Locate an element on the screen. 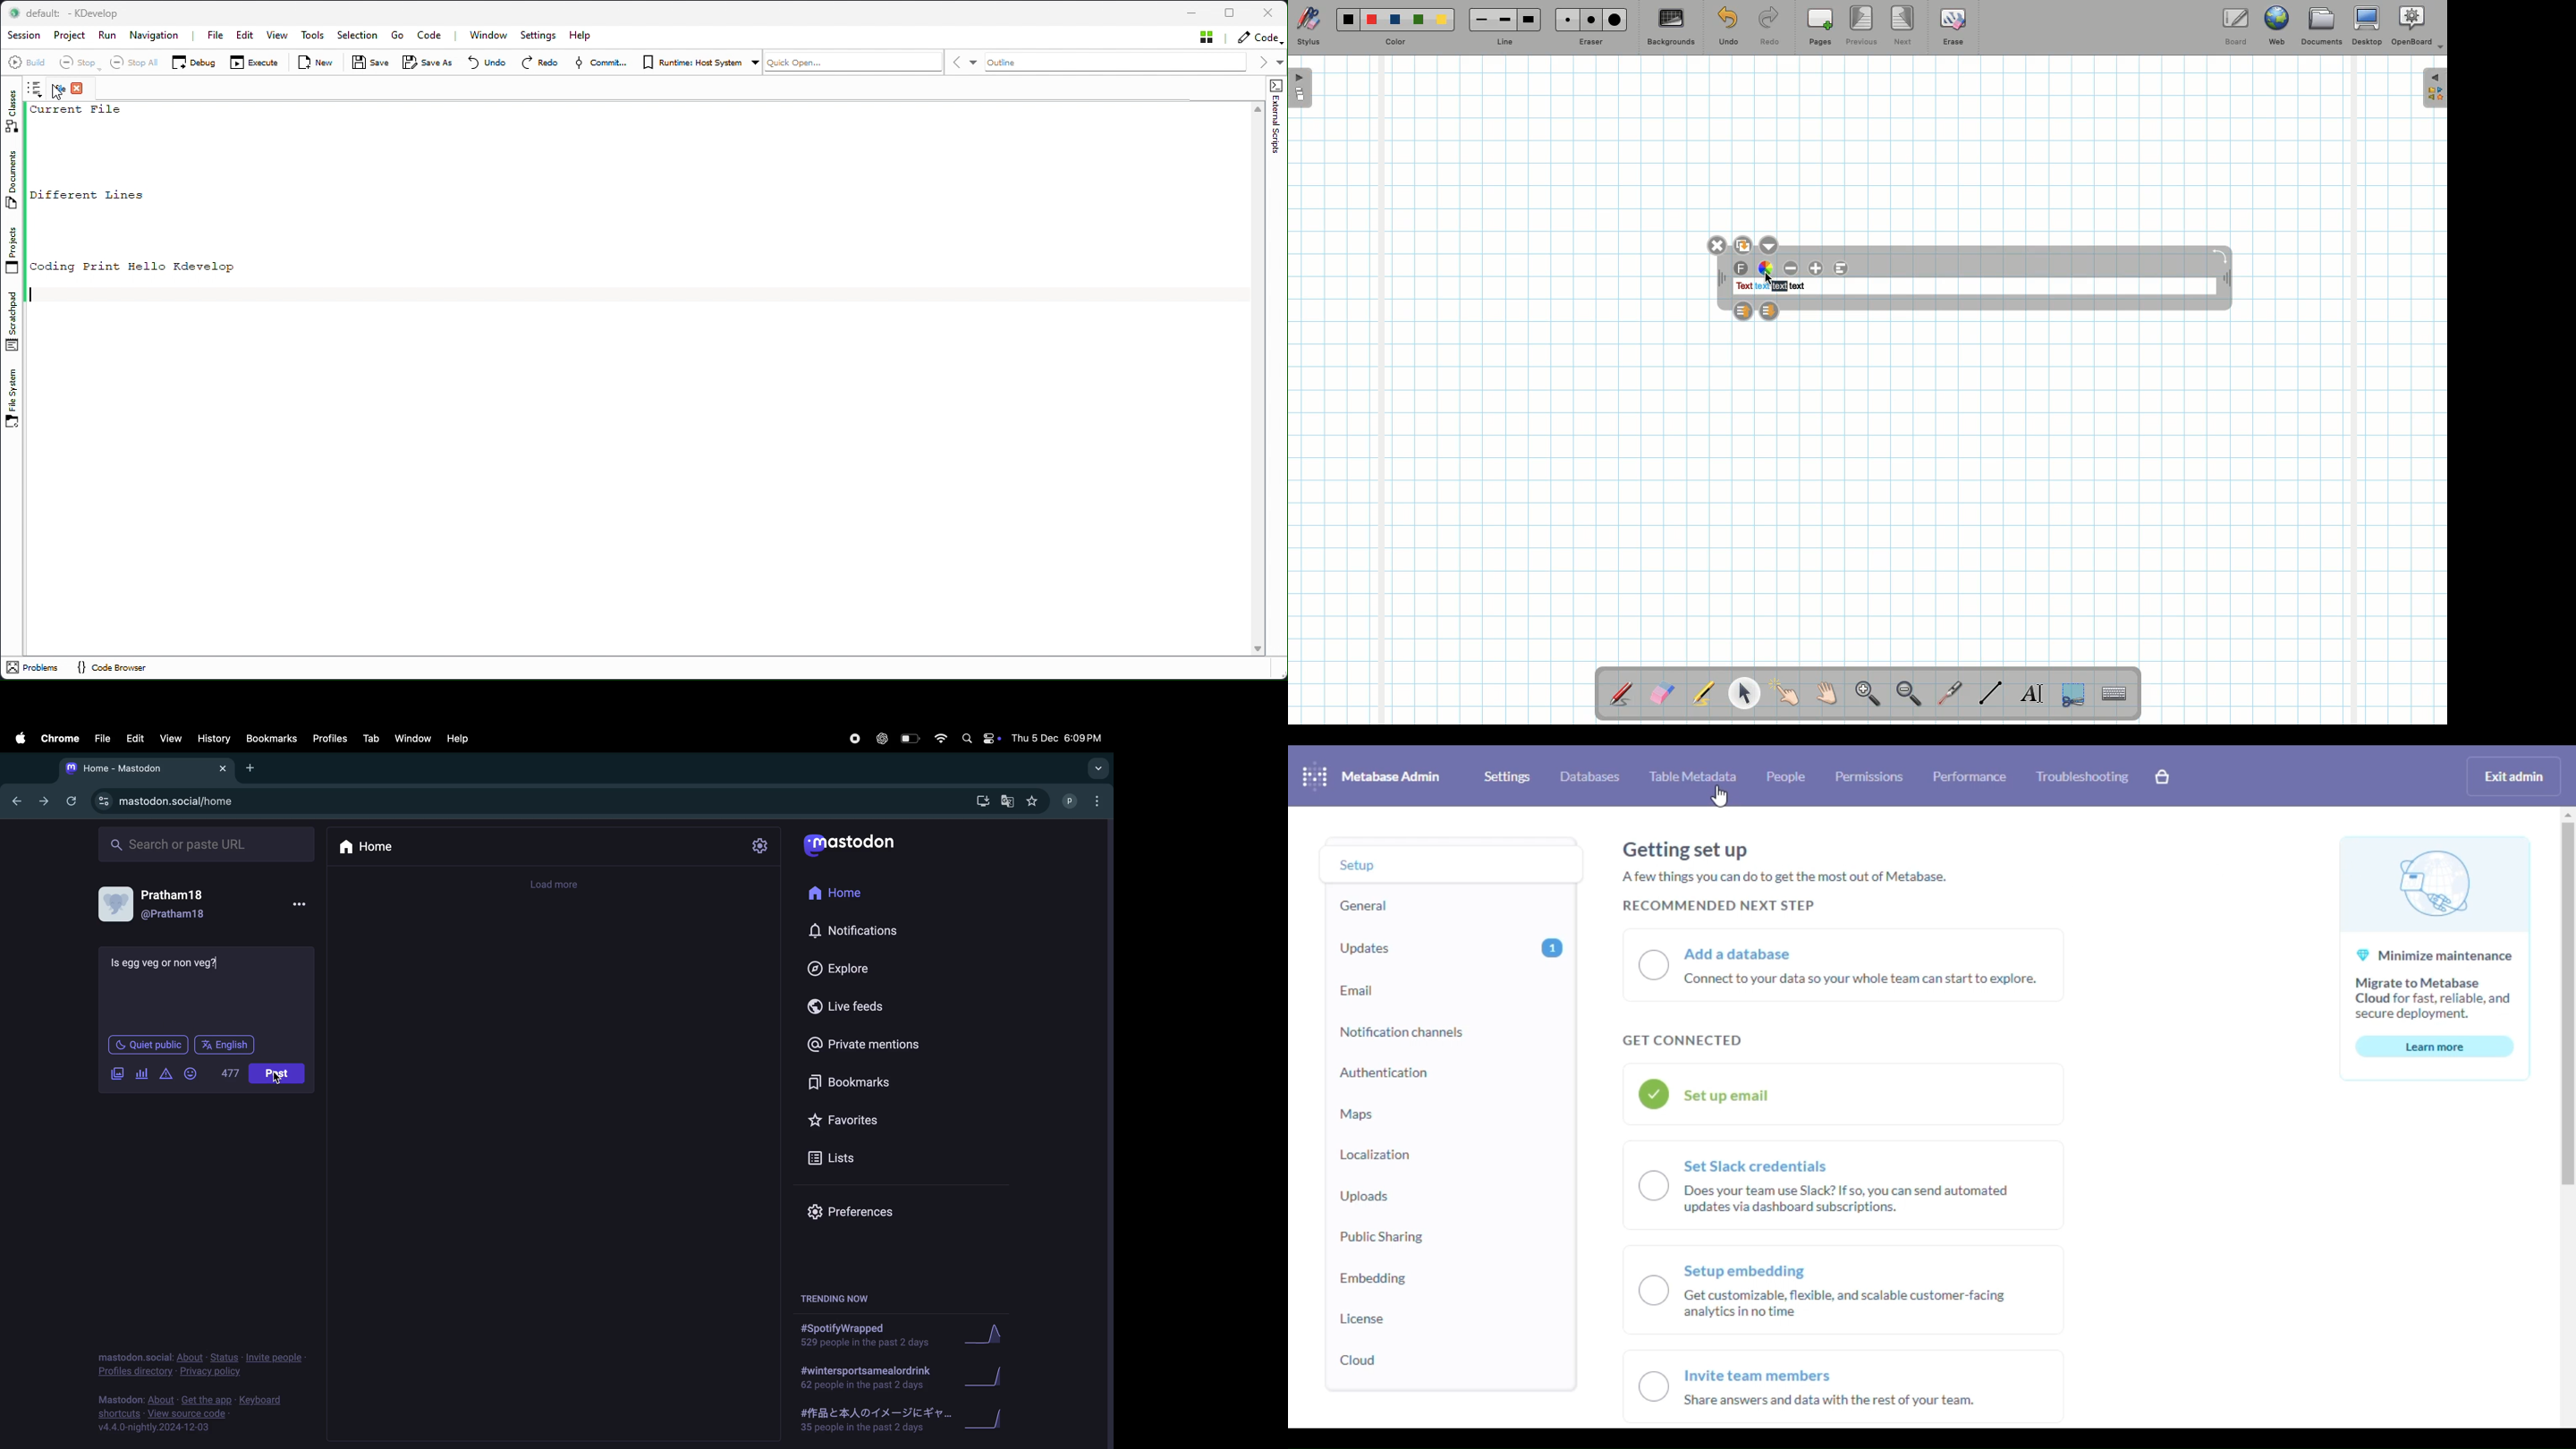  post is located at coordinates (279, 1072).